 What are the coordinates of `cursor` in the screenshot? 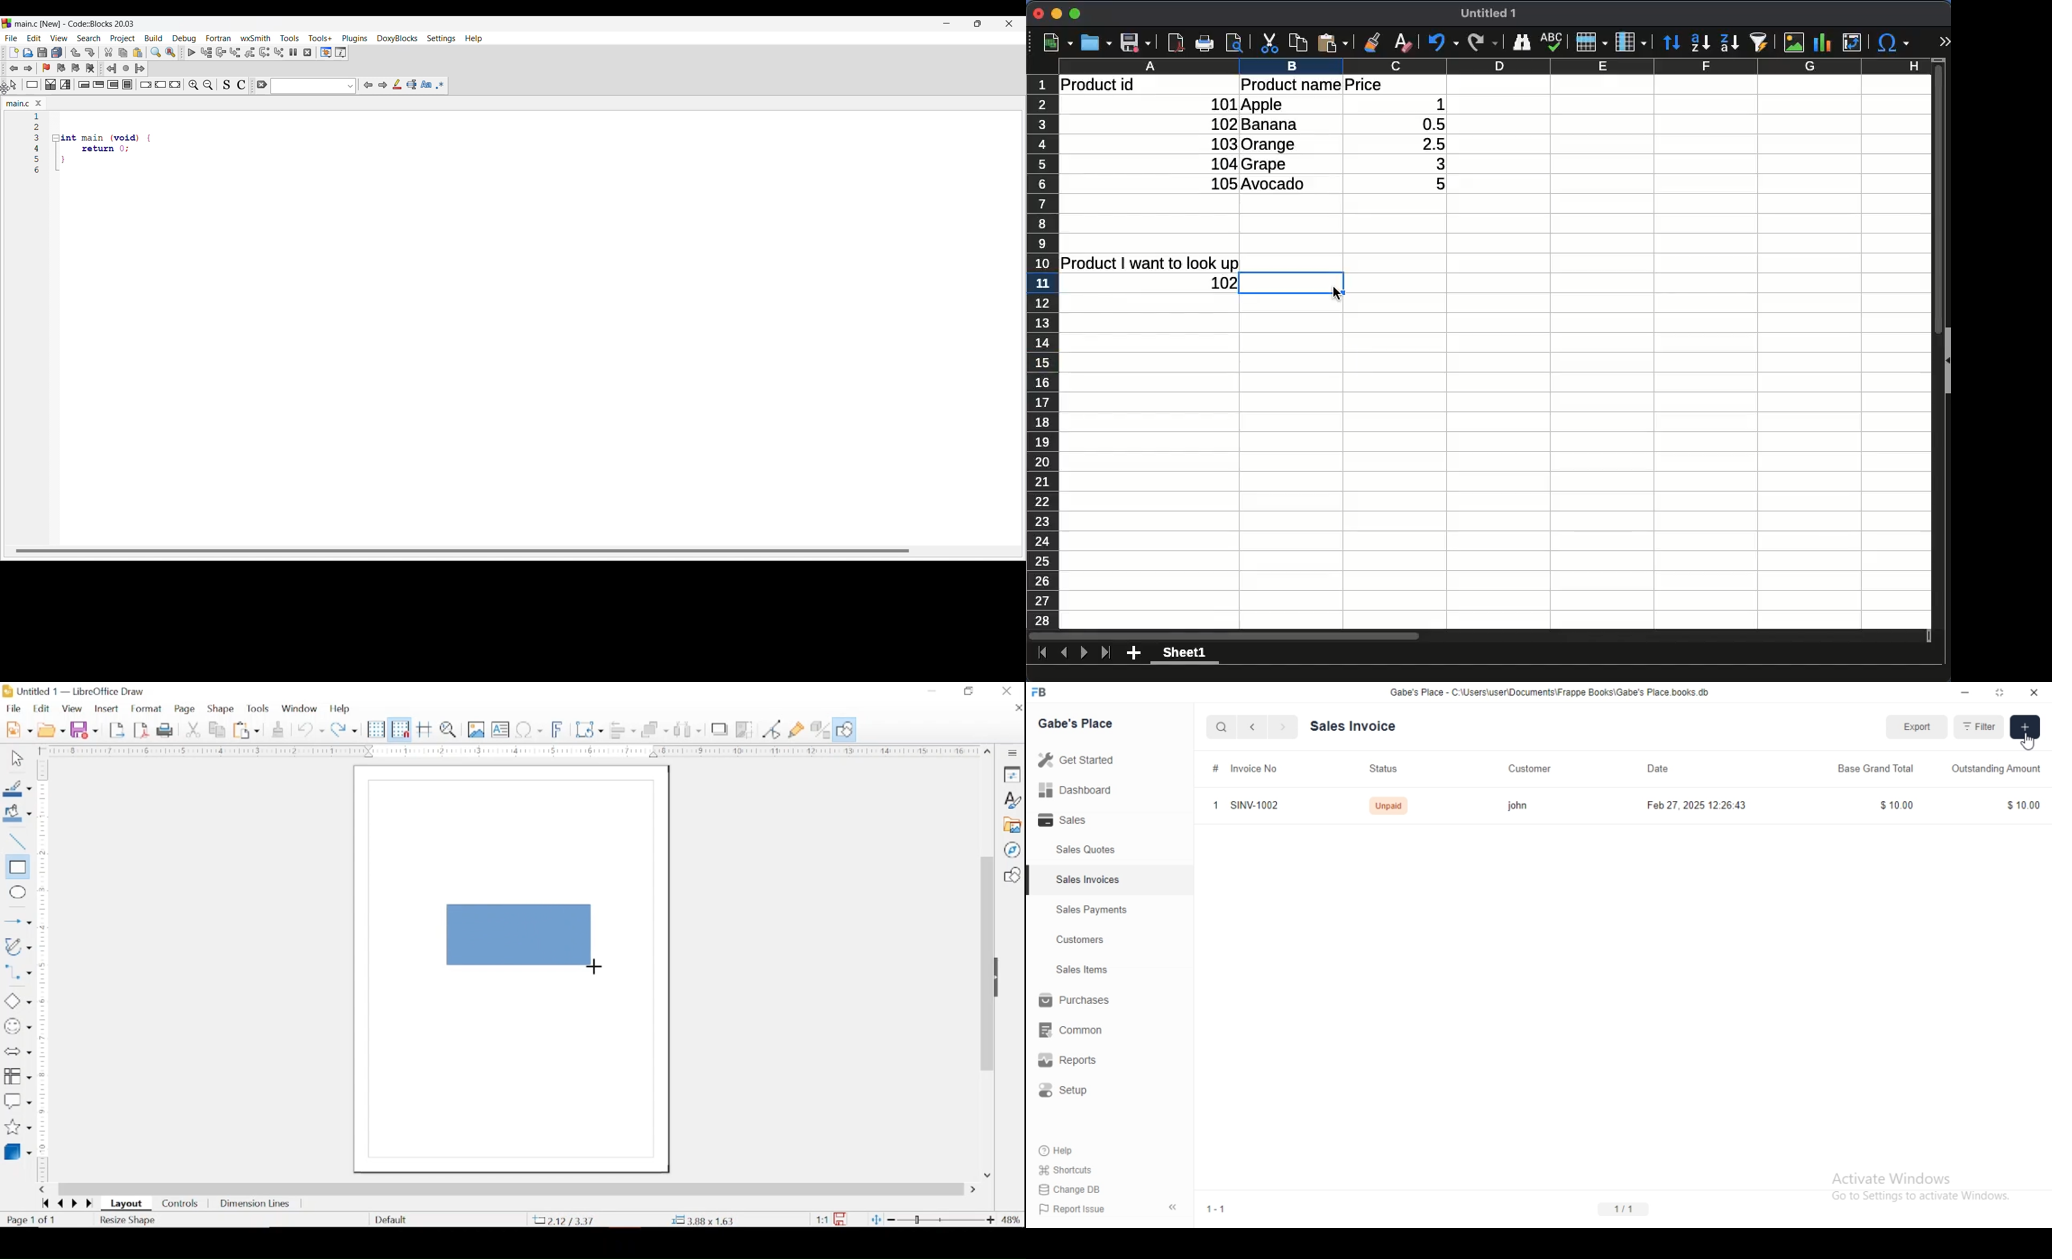 It's located at (1214, 727).